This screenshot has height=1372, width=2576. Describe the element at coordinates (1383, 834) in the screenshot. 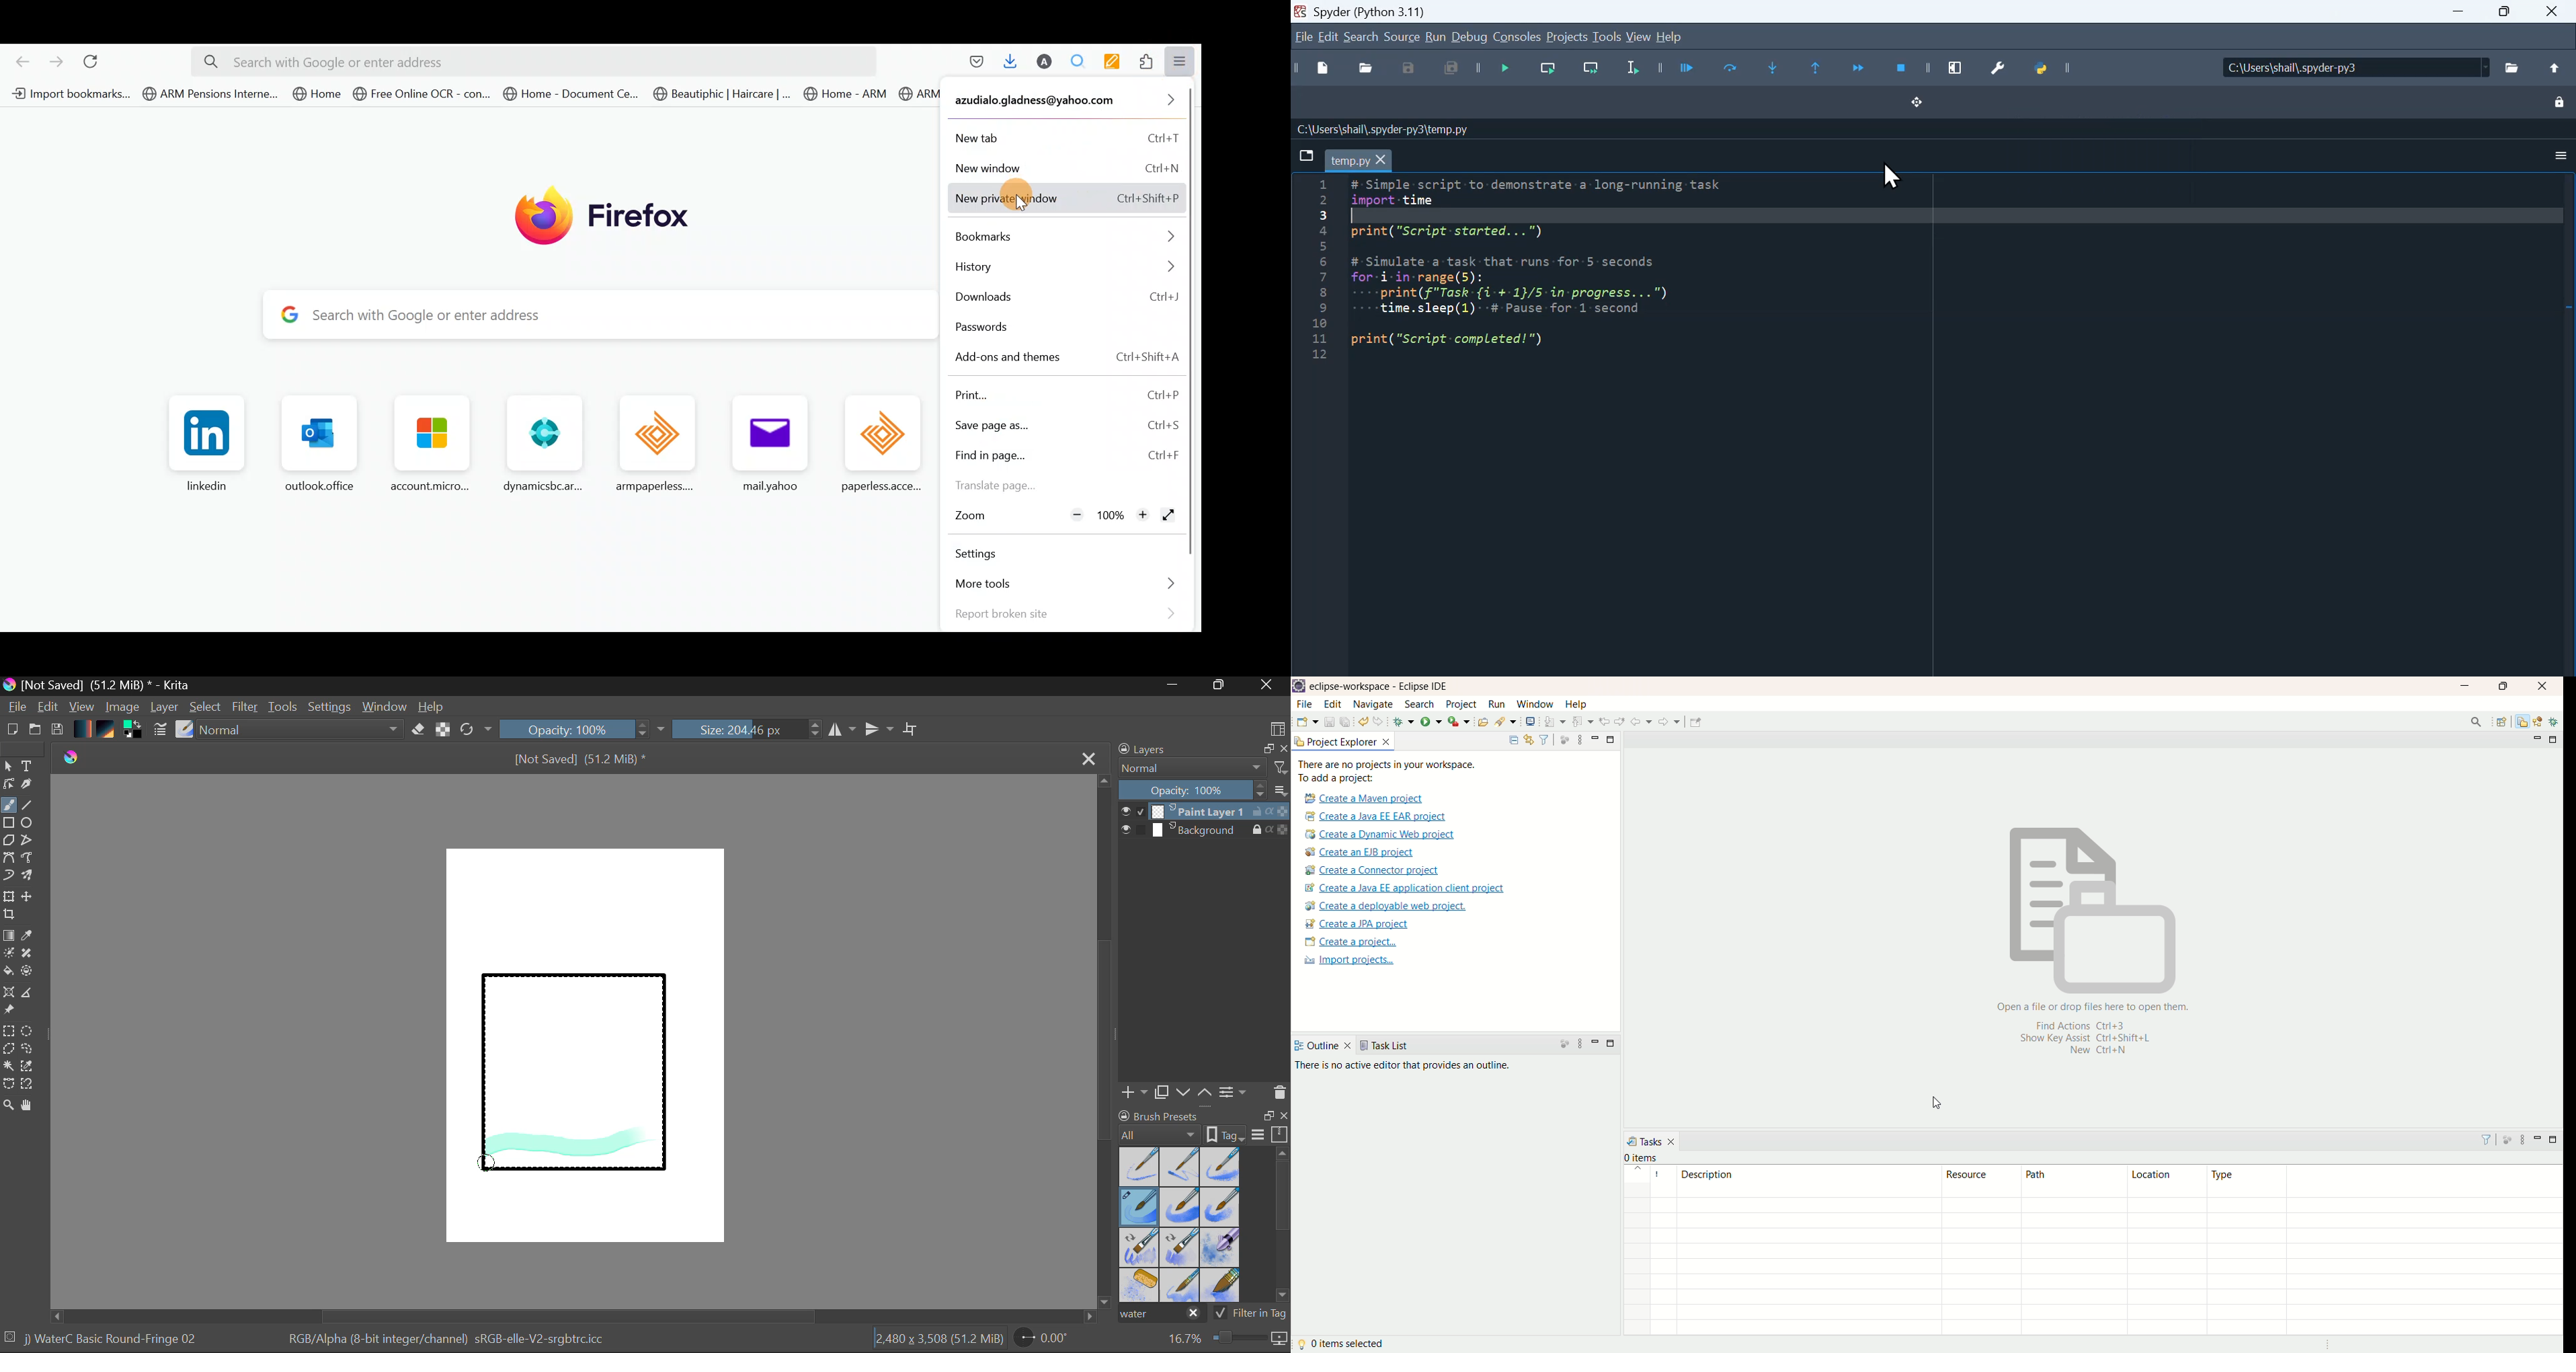

I see `create a dynamic web project` at that location.